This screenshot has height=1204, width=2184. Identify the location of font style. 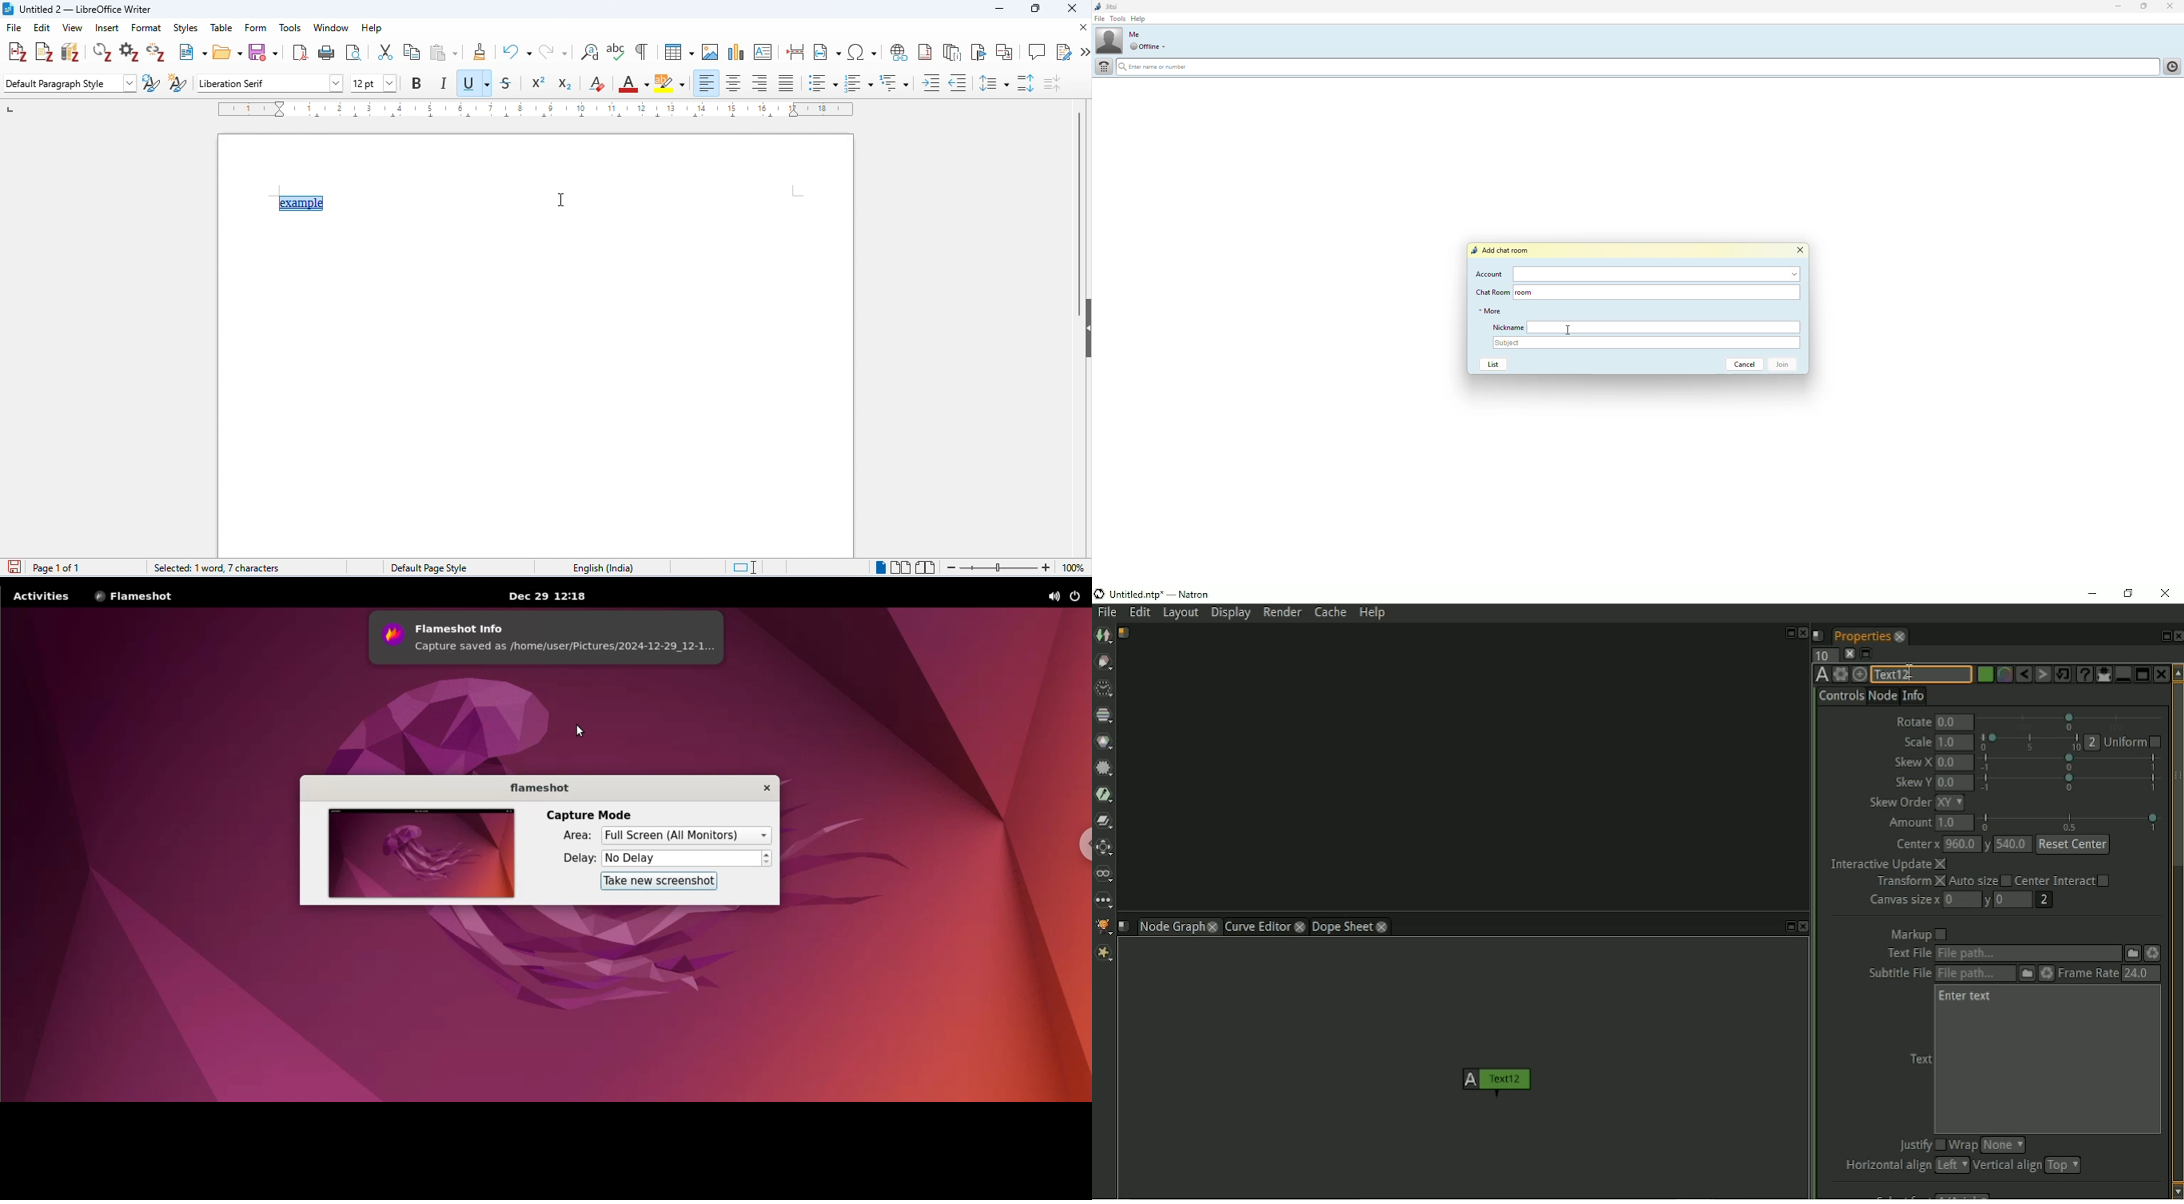
(270, 84).